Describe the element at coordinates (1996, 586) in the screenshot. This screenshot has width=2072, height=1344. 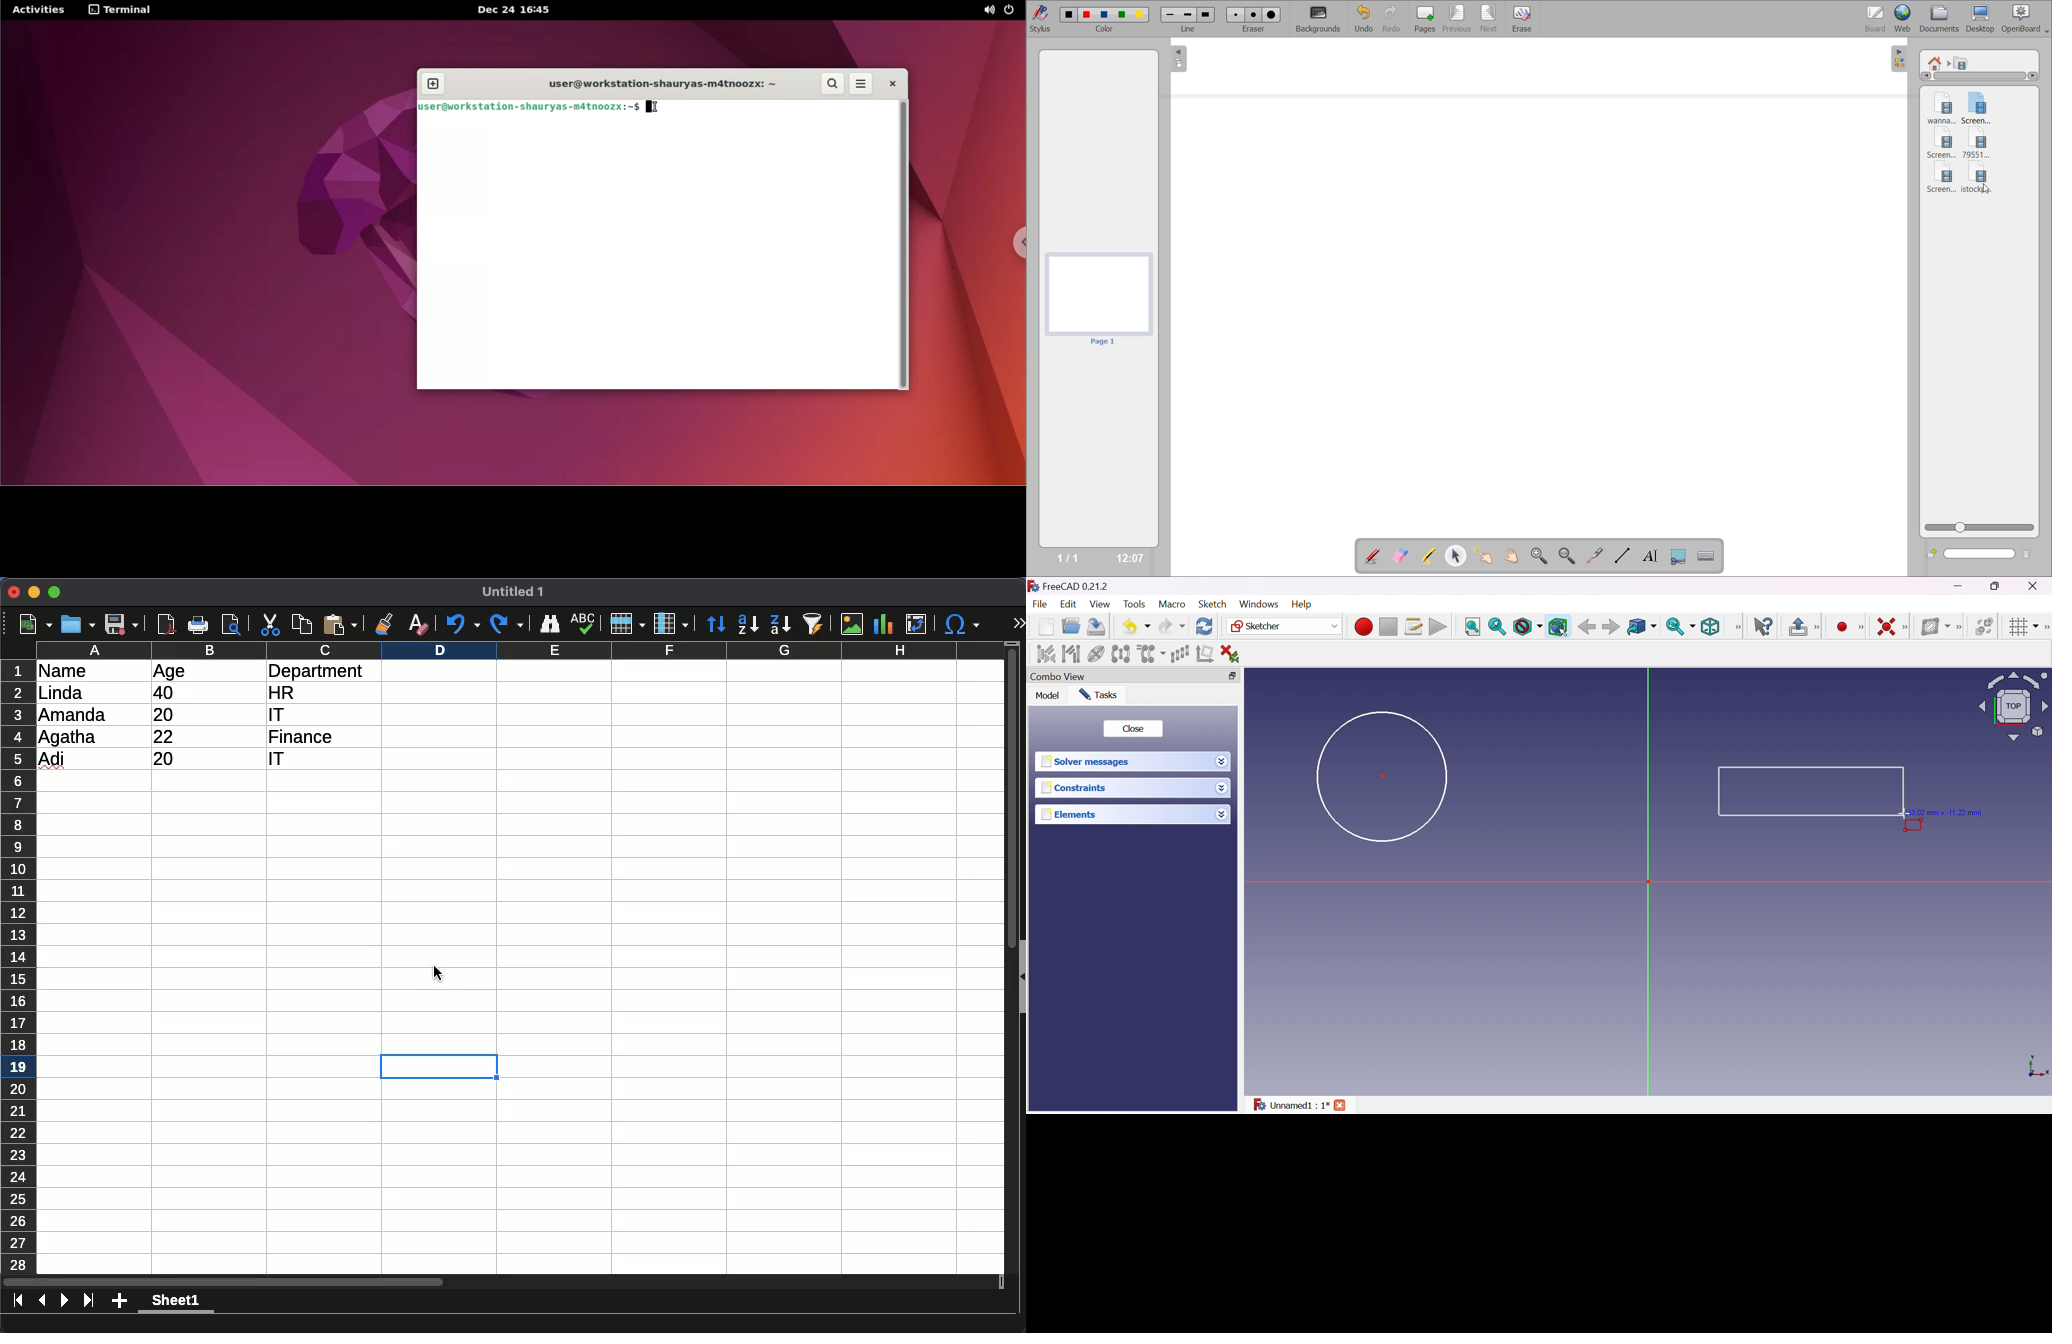
I see `Restore down` at that location.